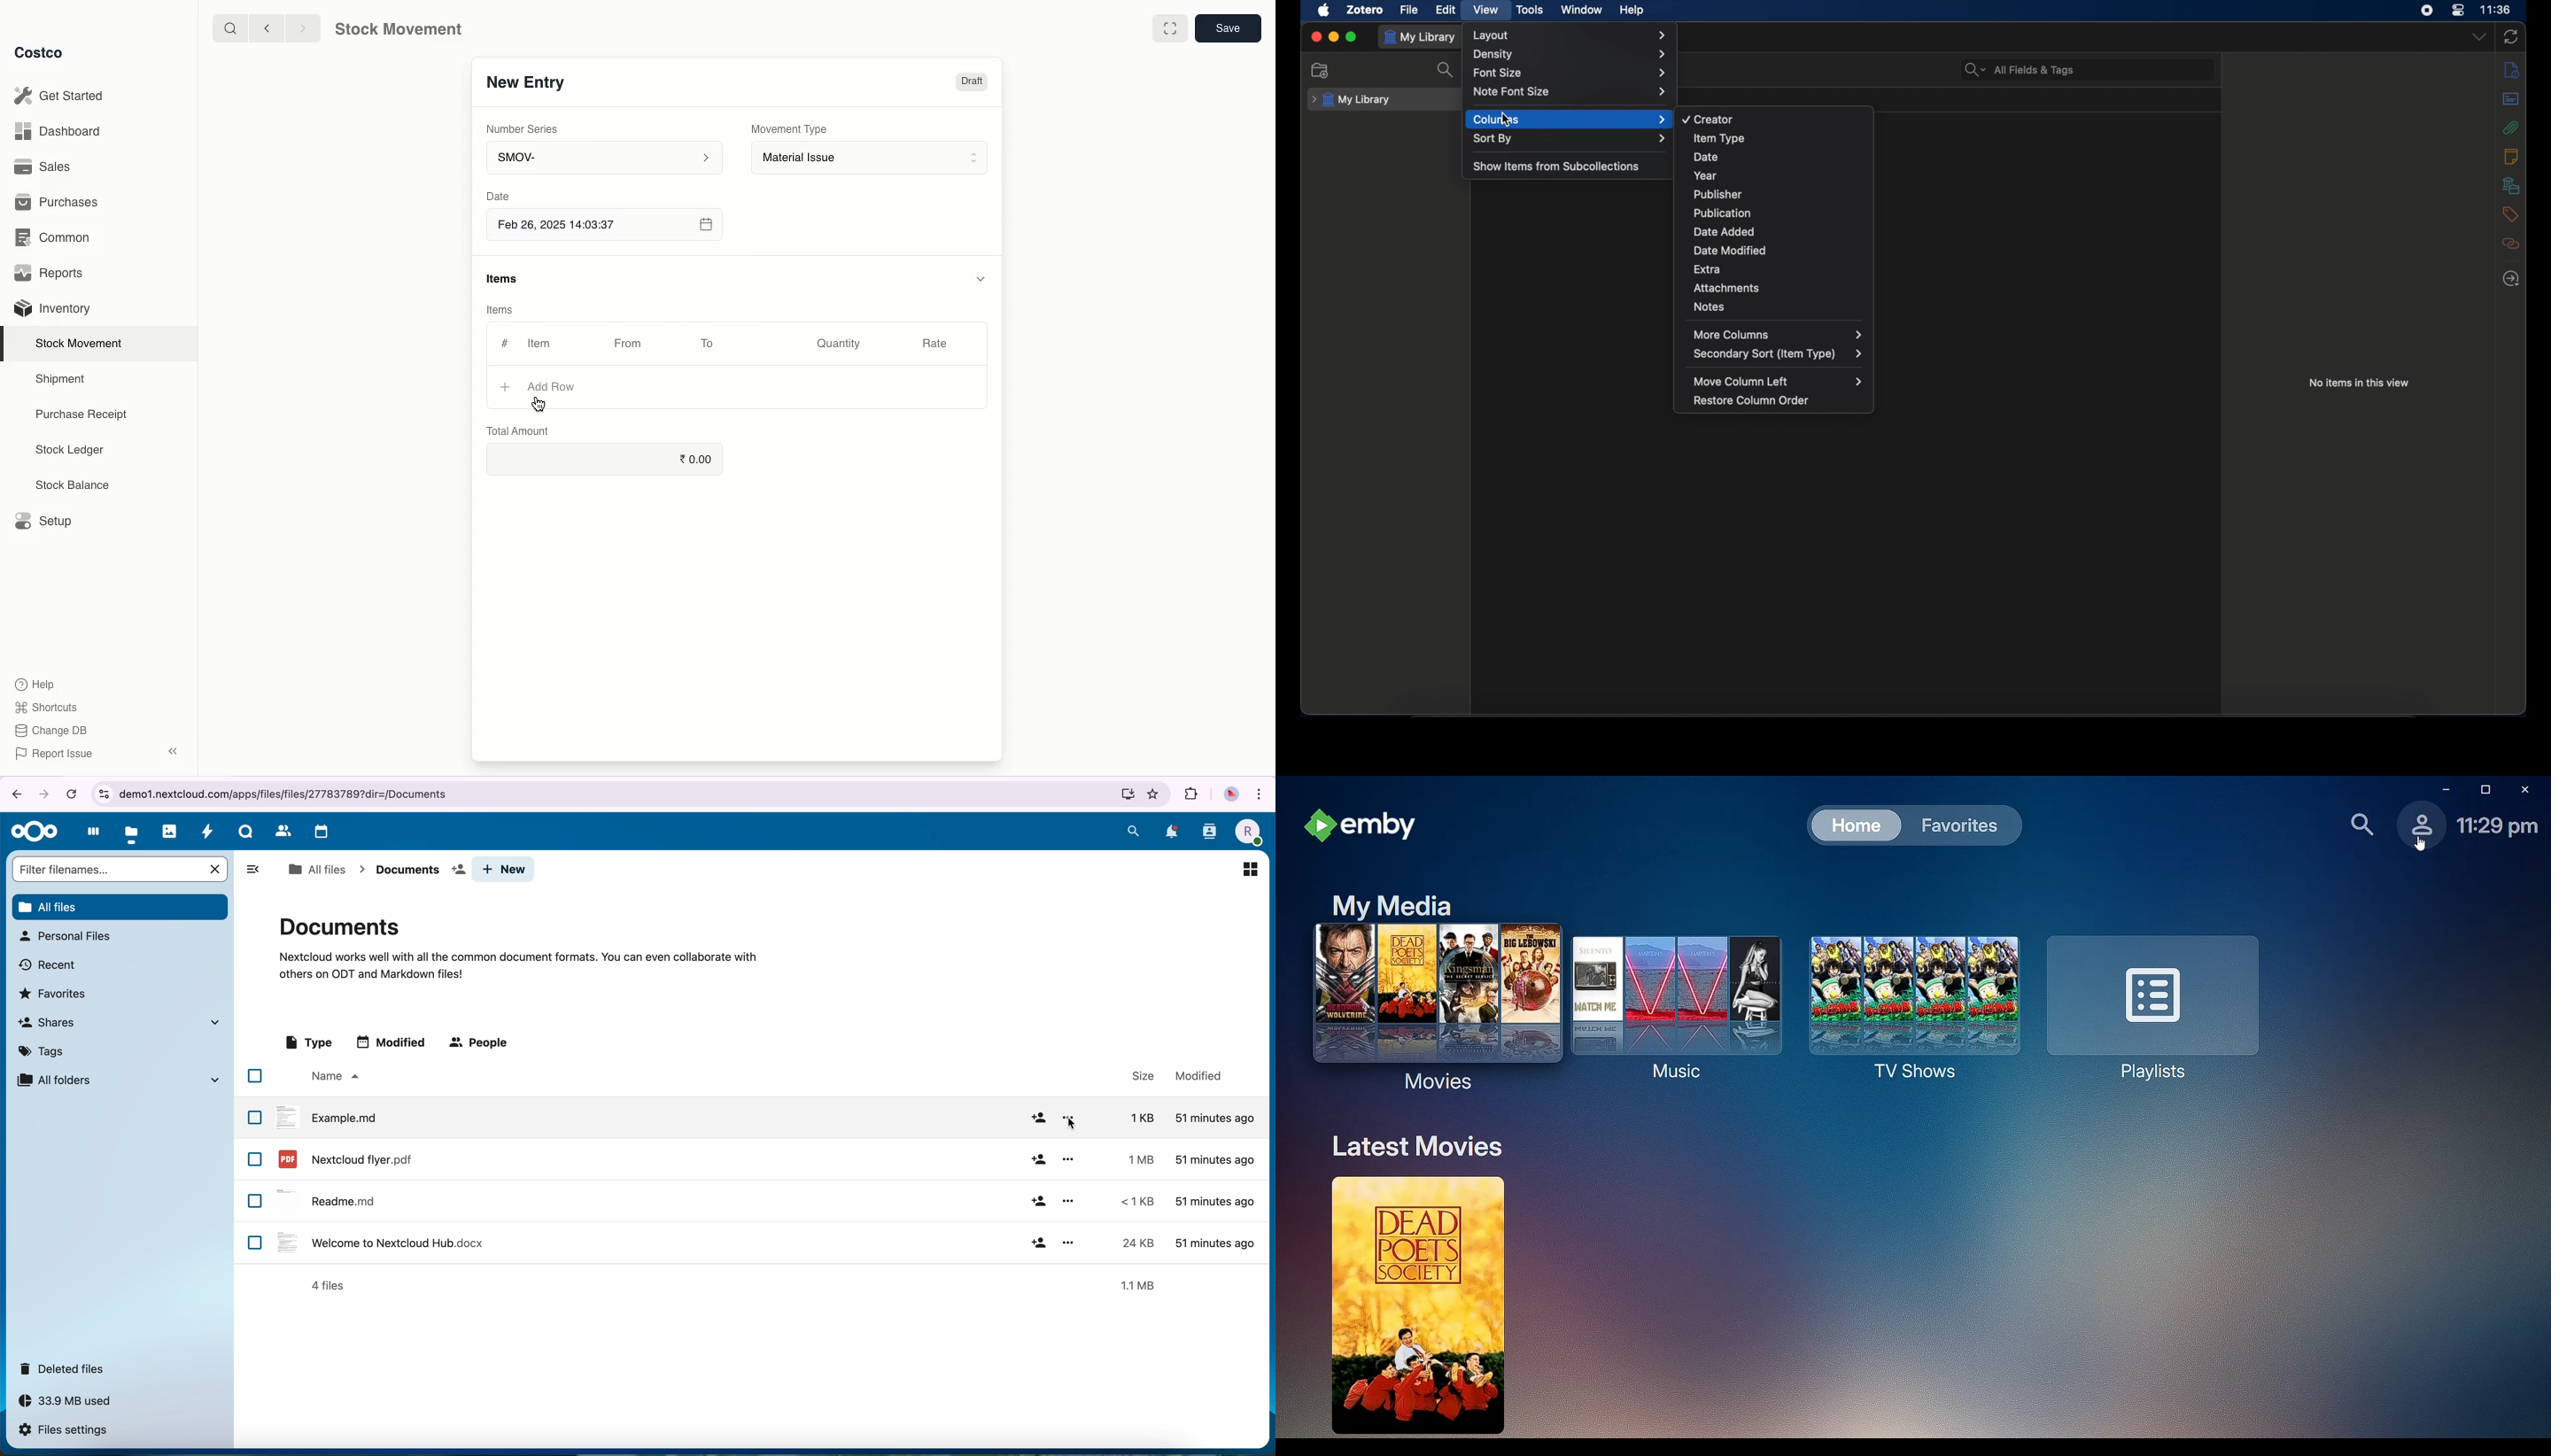  I want to click on items, so click(504, 279).